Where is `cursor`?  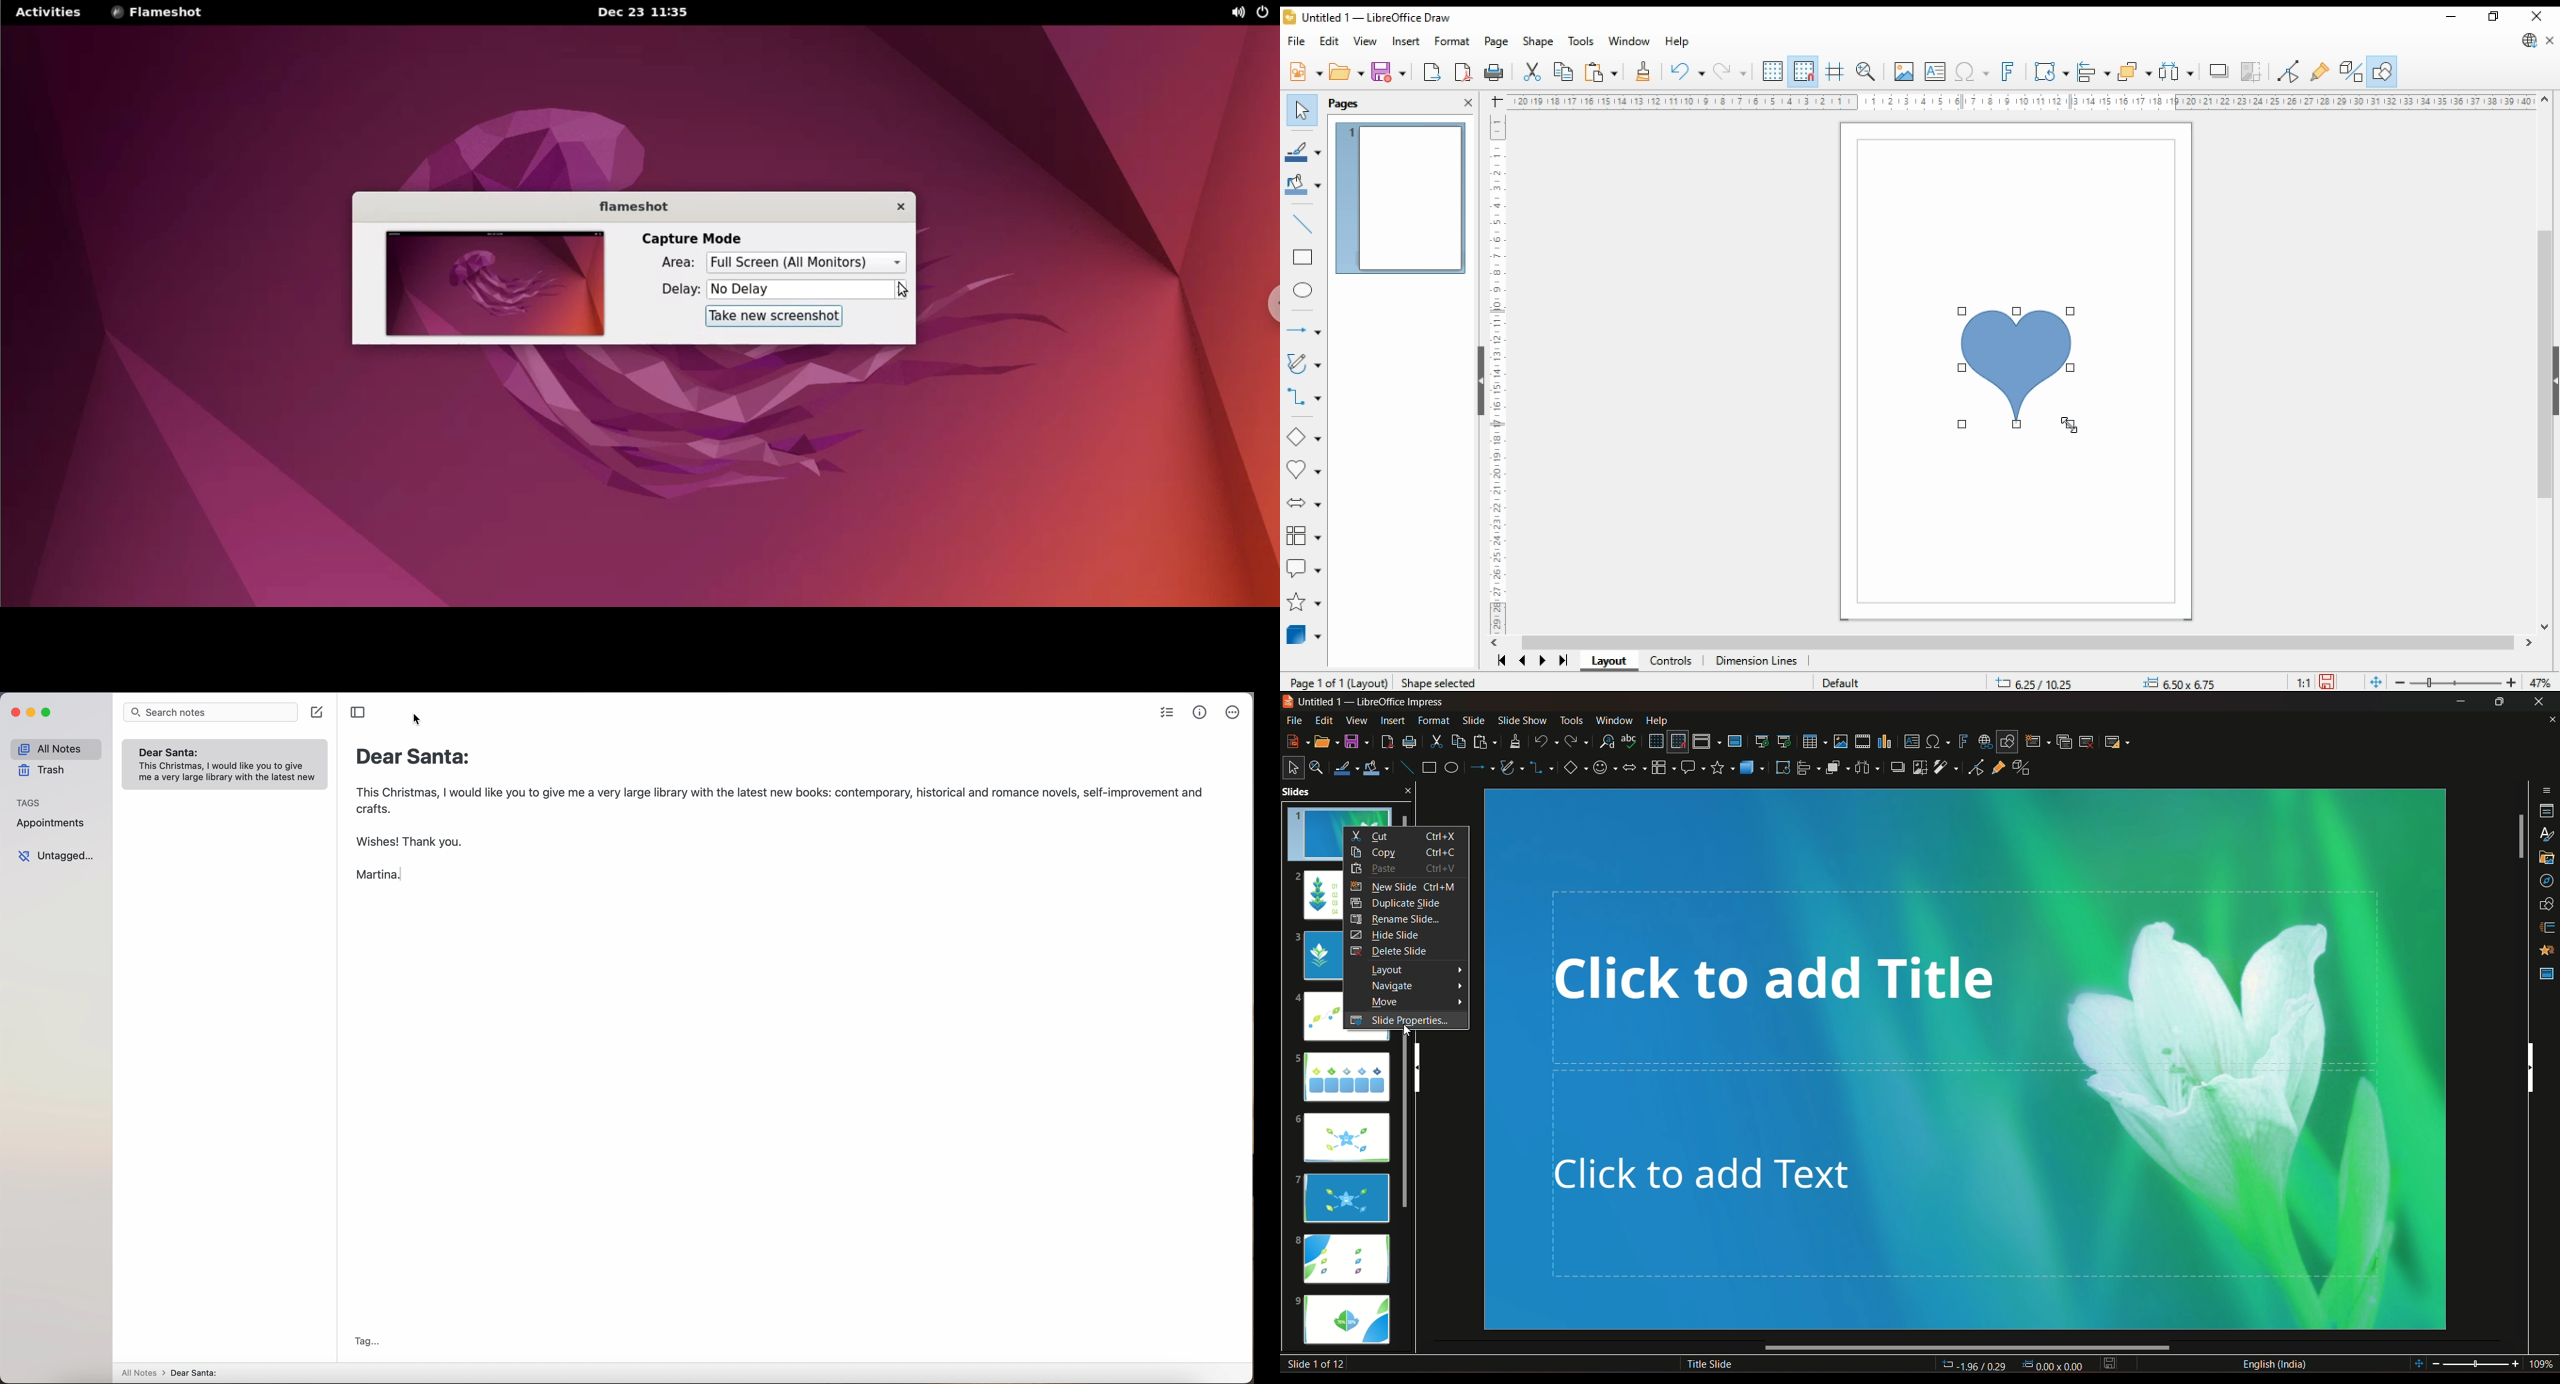
cursor is located at coordinates (1406, 1032).